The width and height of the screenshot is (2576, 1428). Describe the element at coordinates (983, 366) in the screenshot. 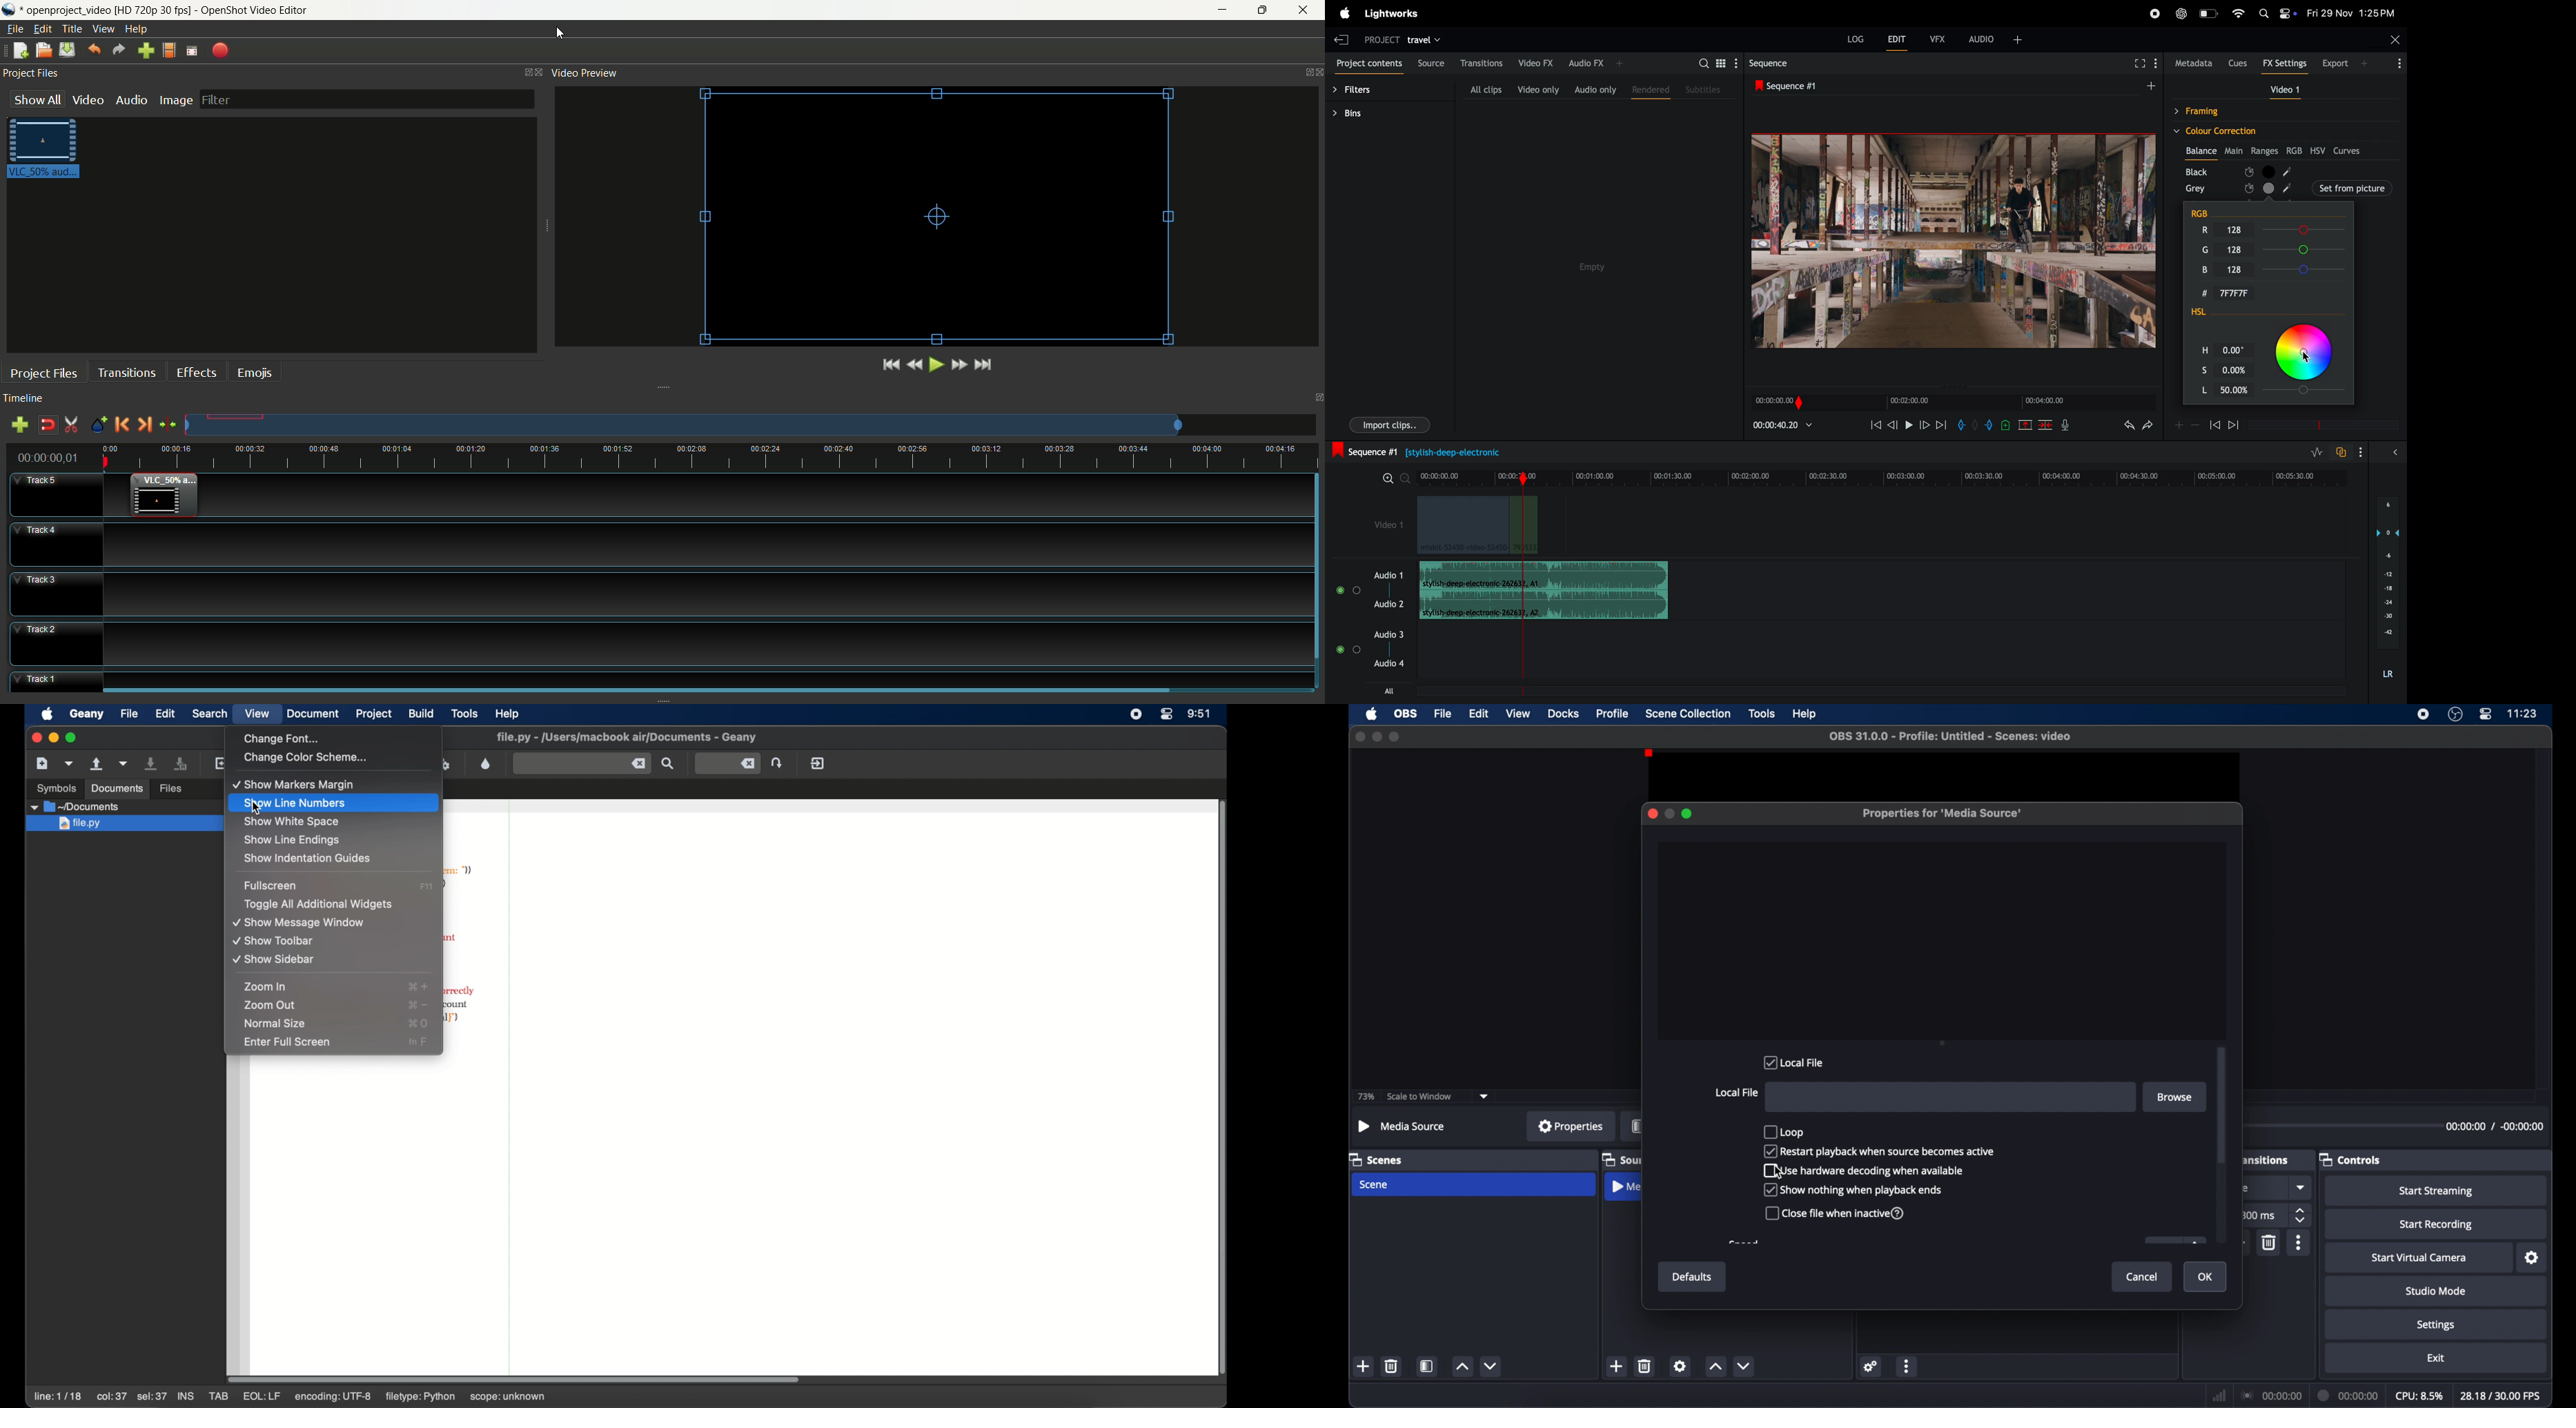

I see `jump to end` at that location.